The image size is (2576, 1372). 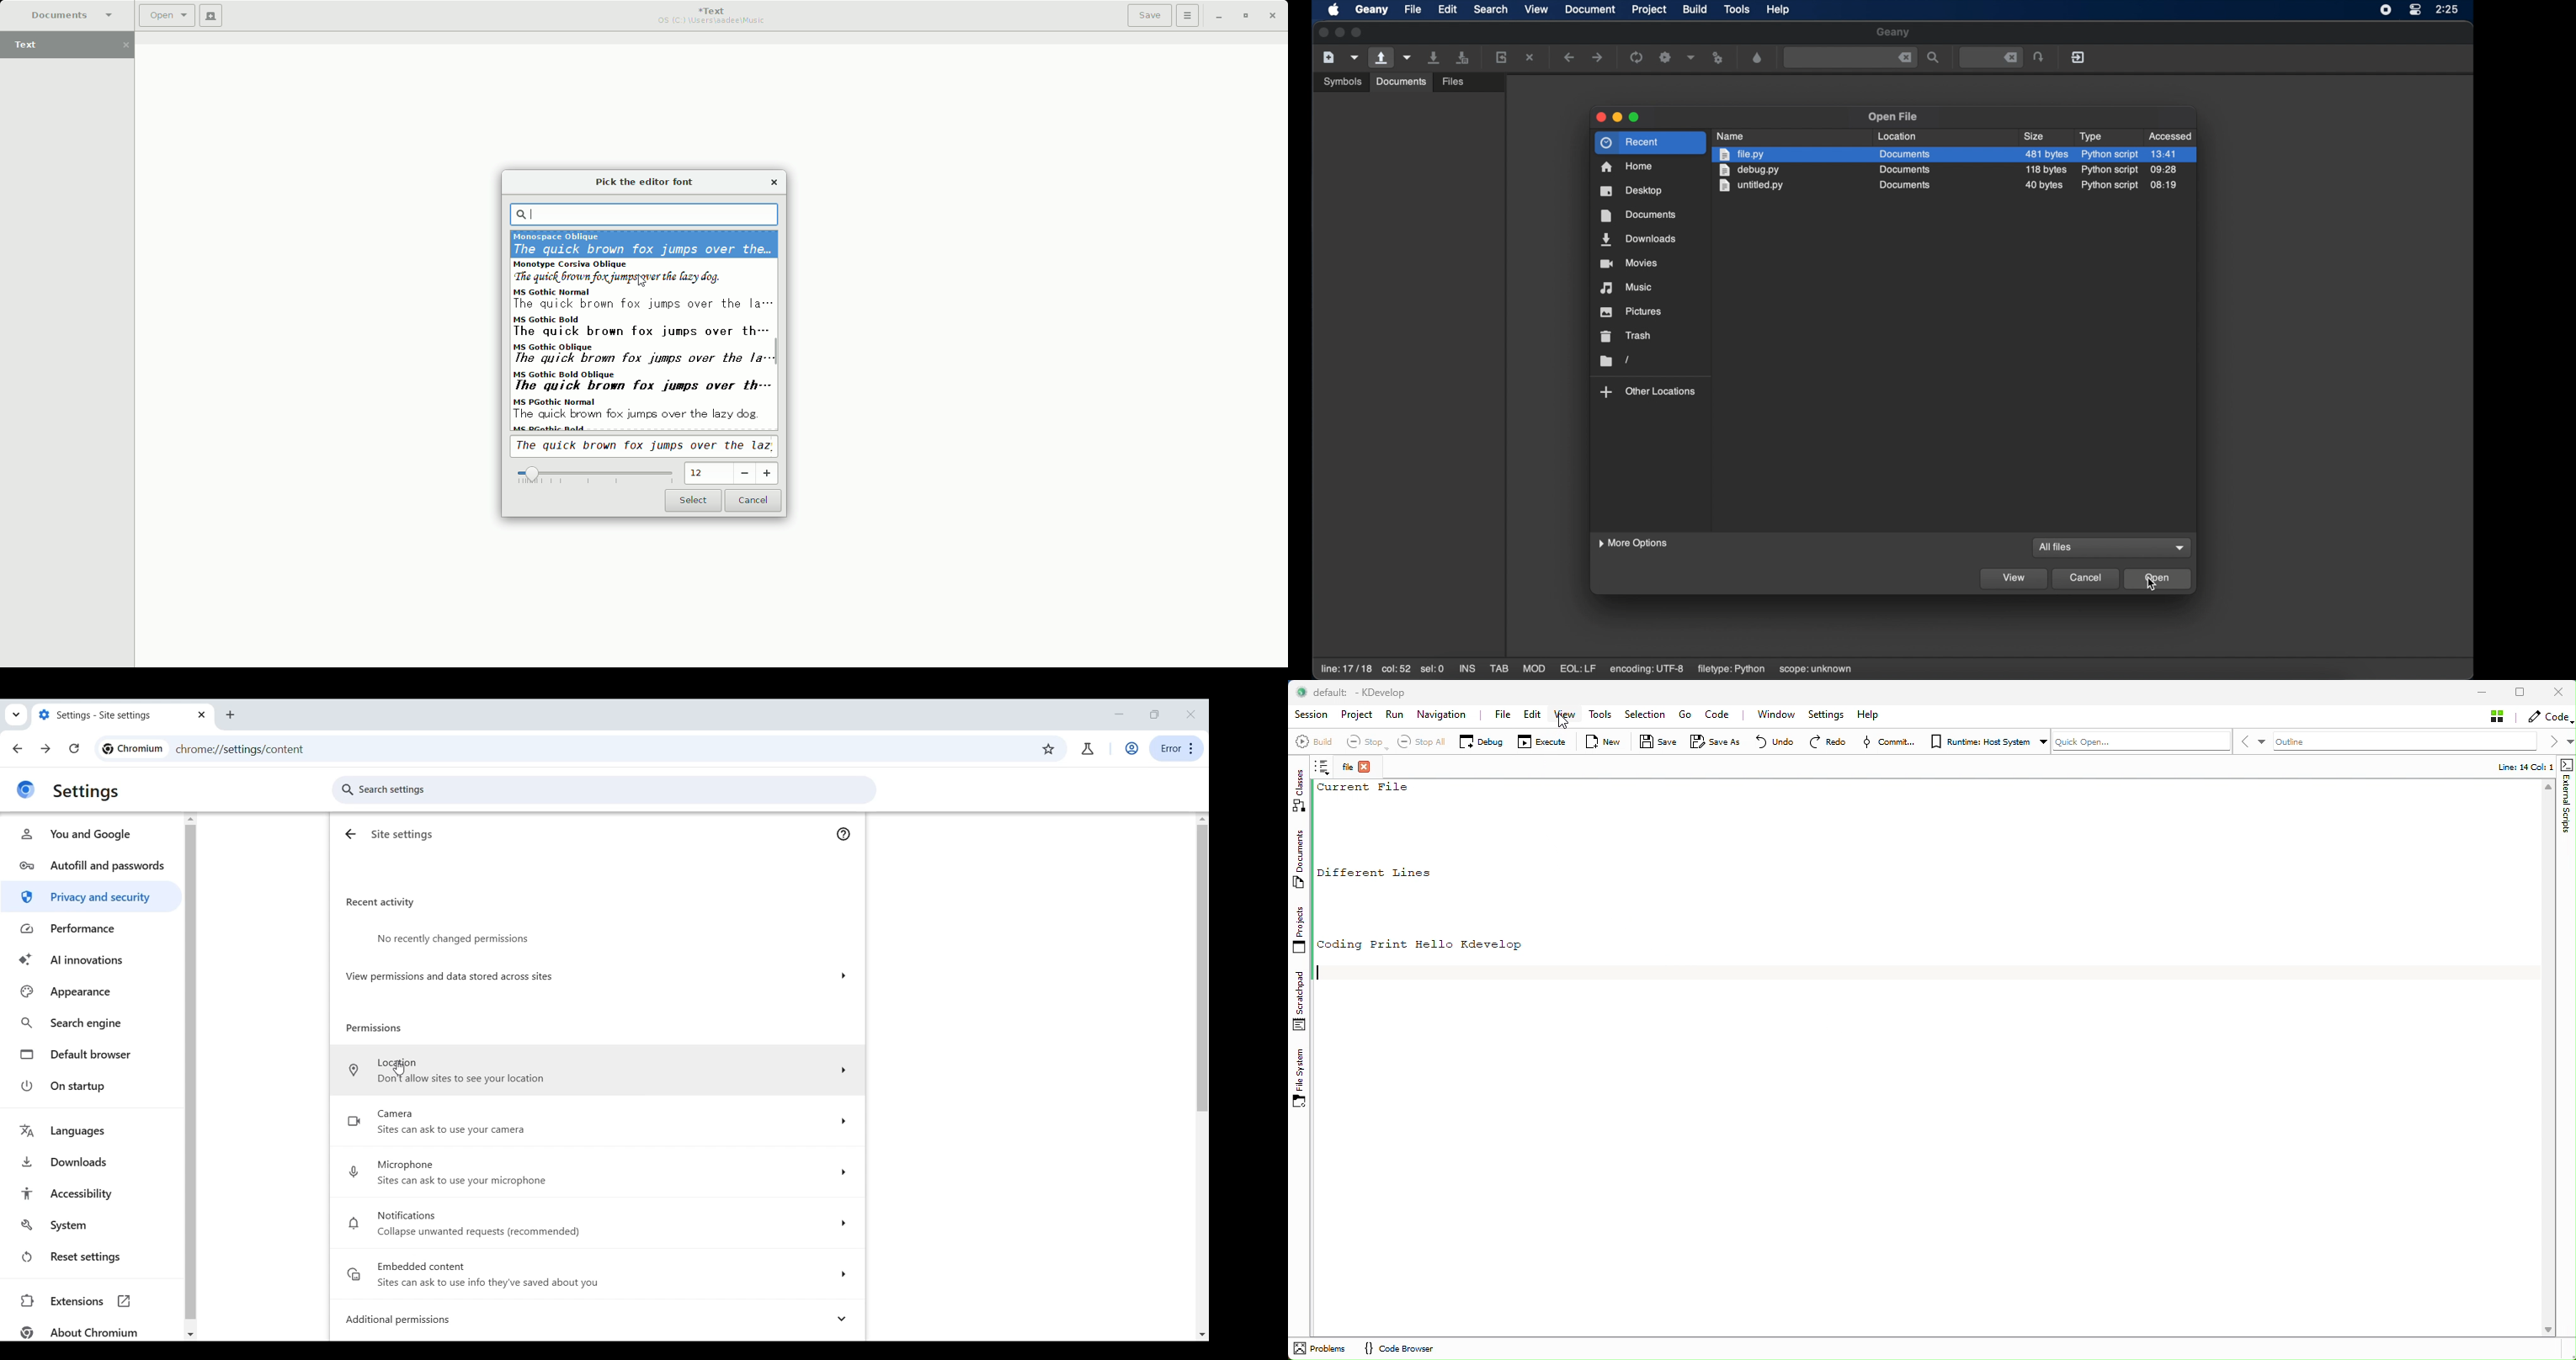 I want to click on Performance, so click(x=91, y=929).